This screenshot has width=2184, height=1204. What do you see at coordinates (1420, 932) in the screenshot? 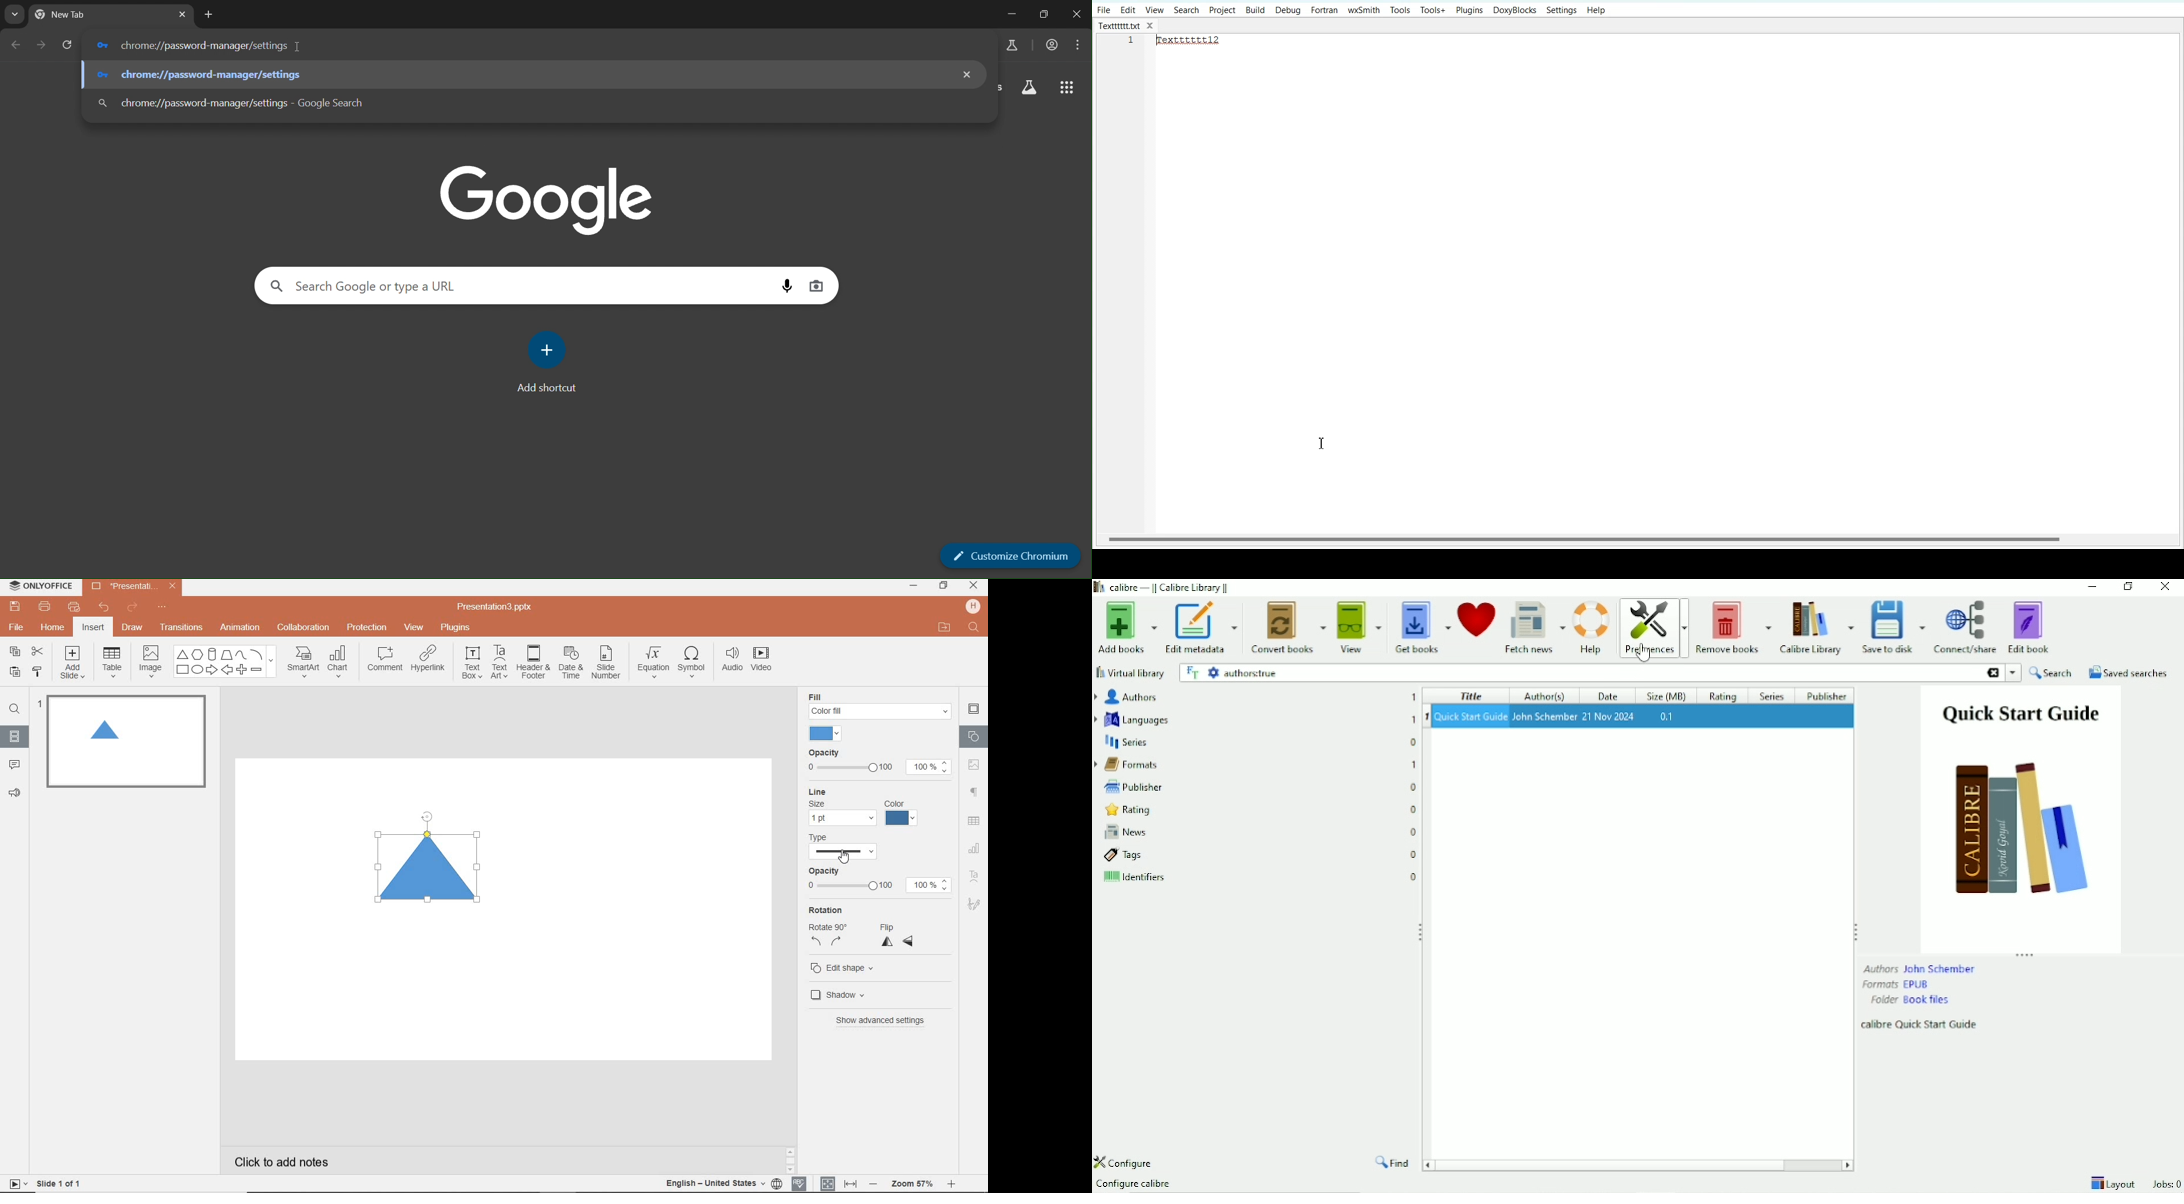
I see `Resize` at bounding box center [1420, 932].